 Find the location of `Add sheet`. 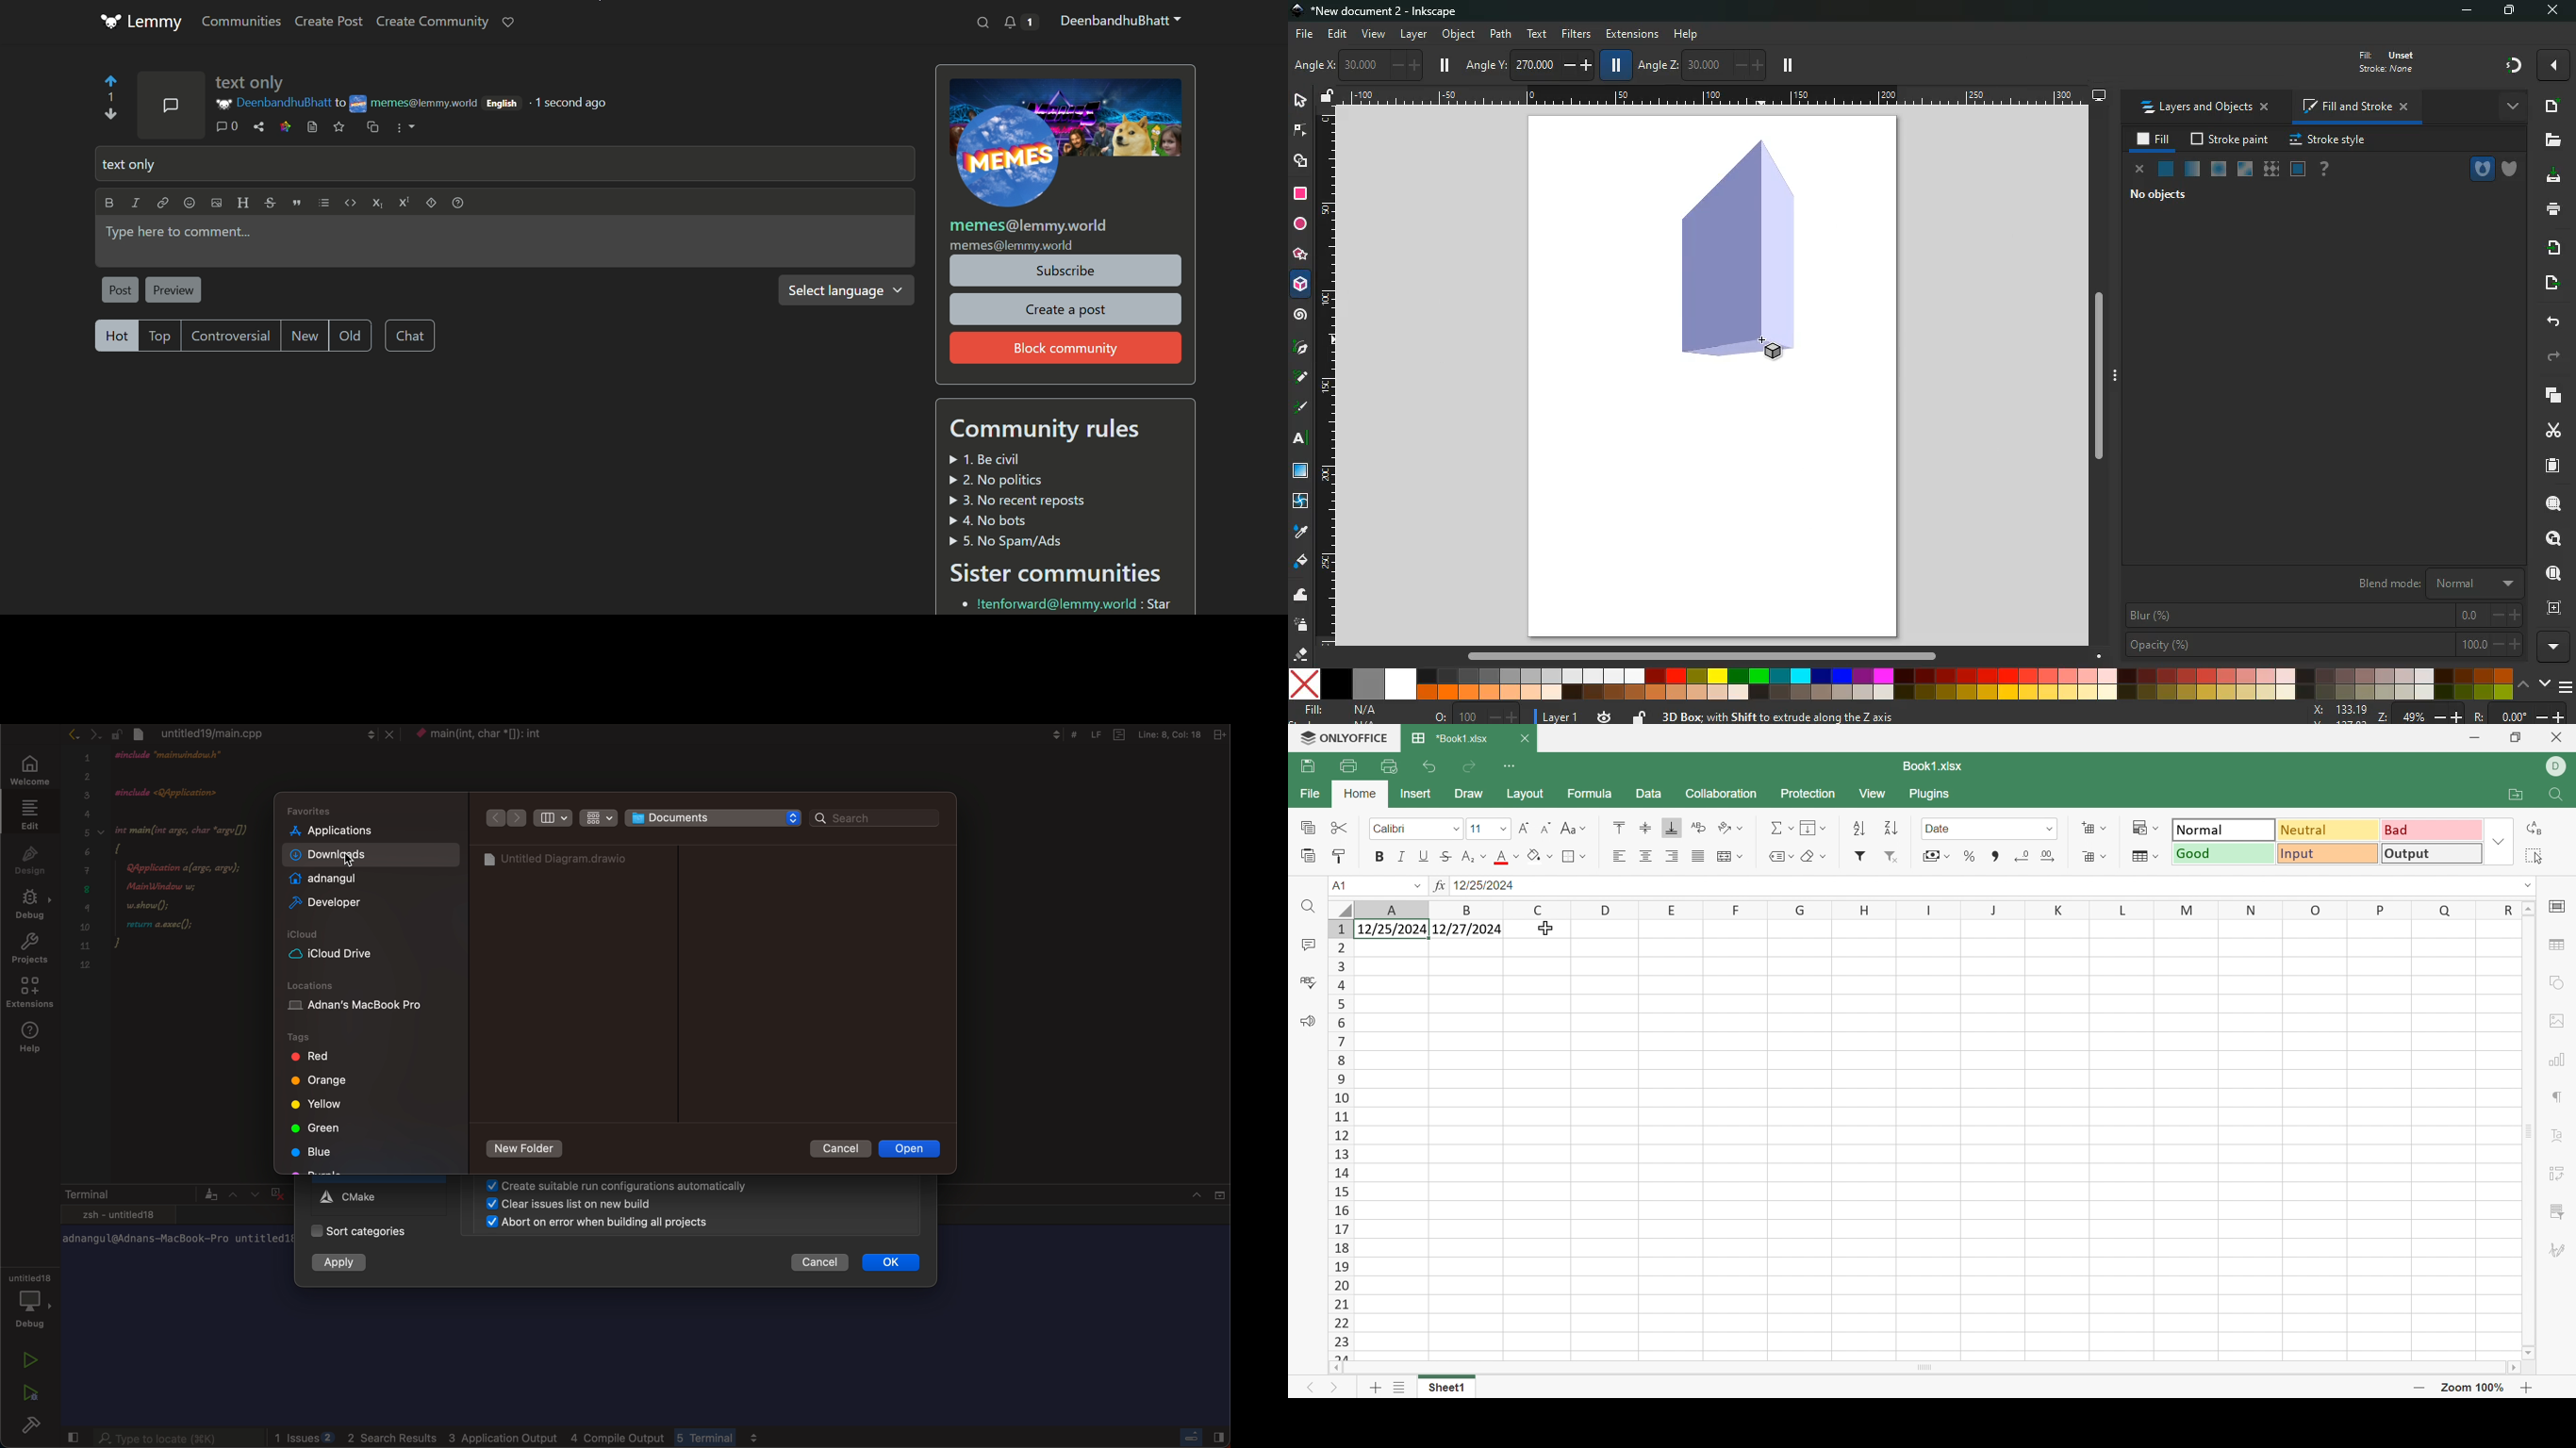

Add sheet is located at coordinates (1375, 1389).